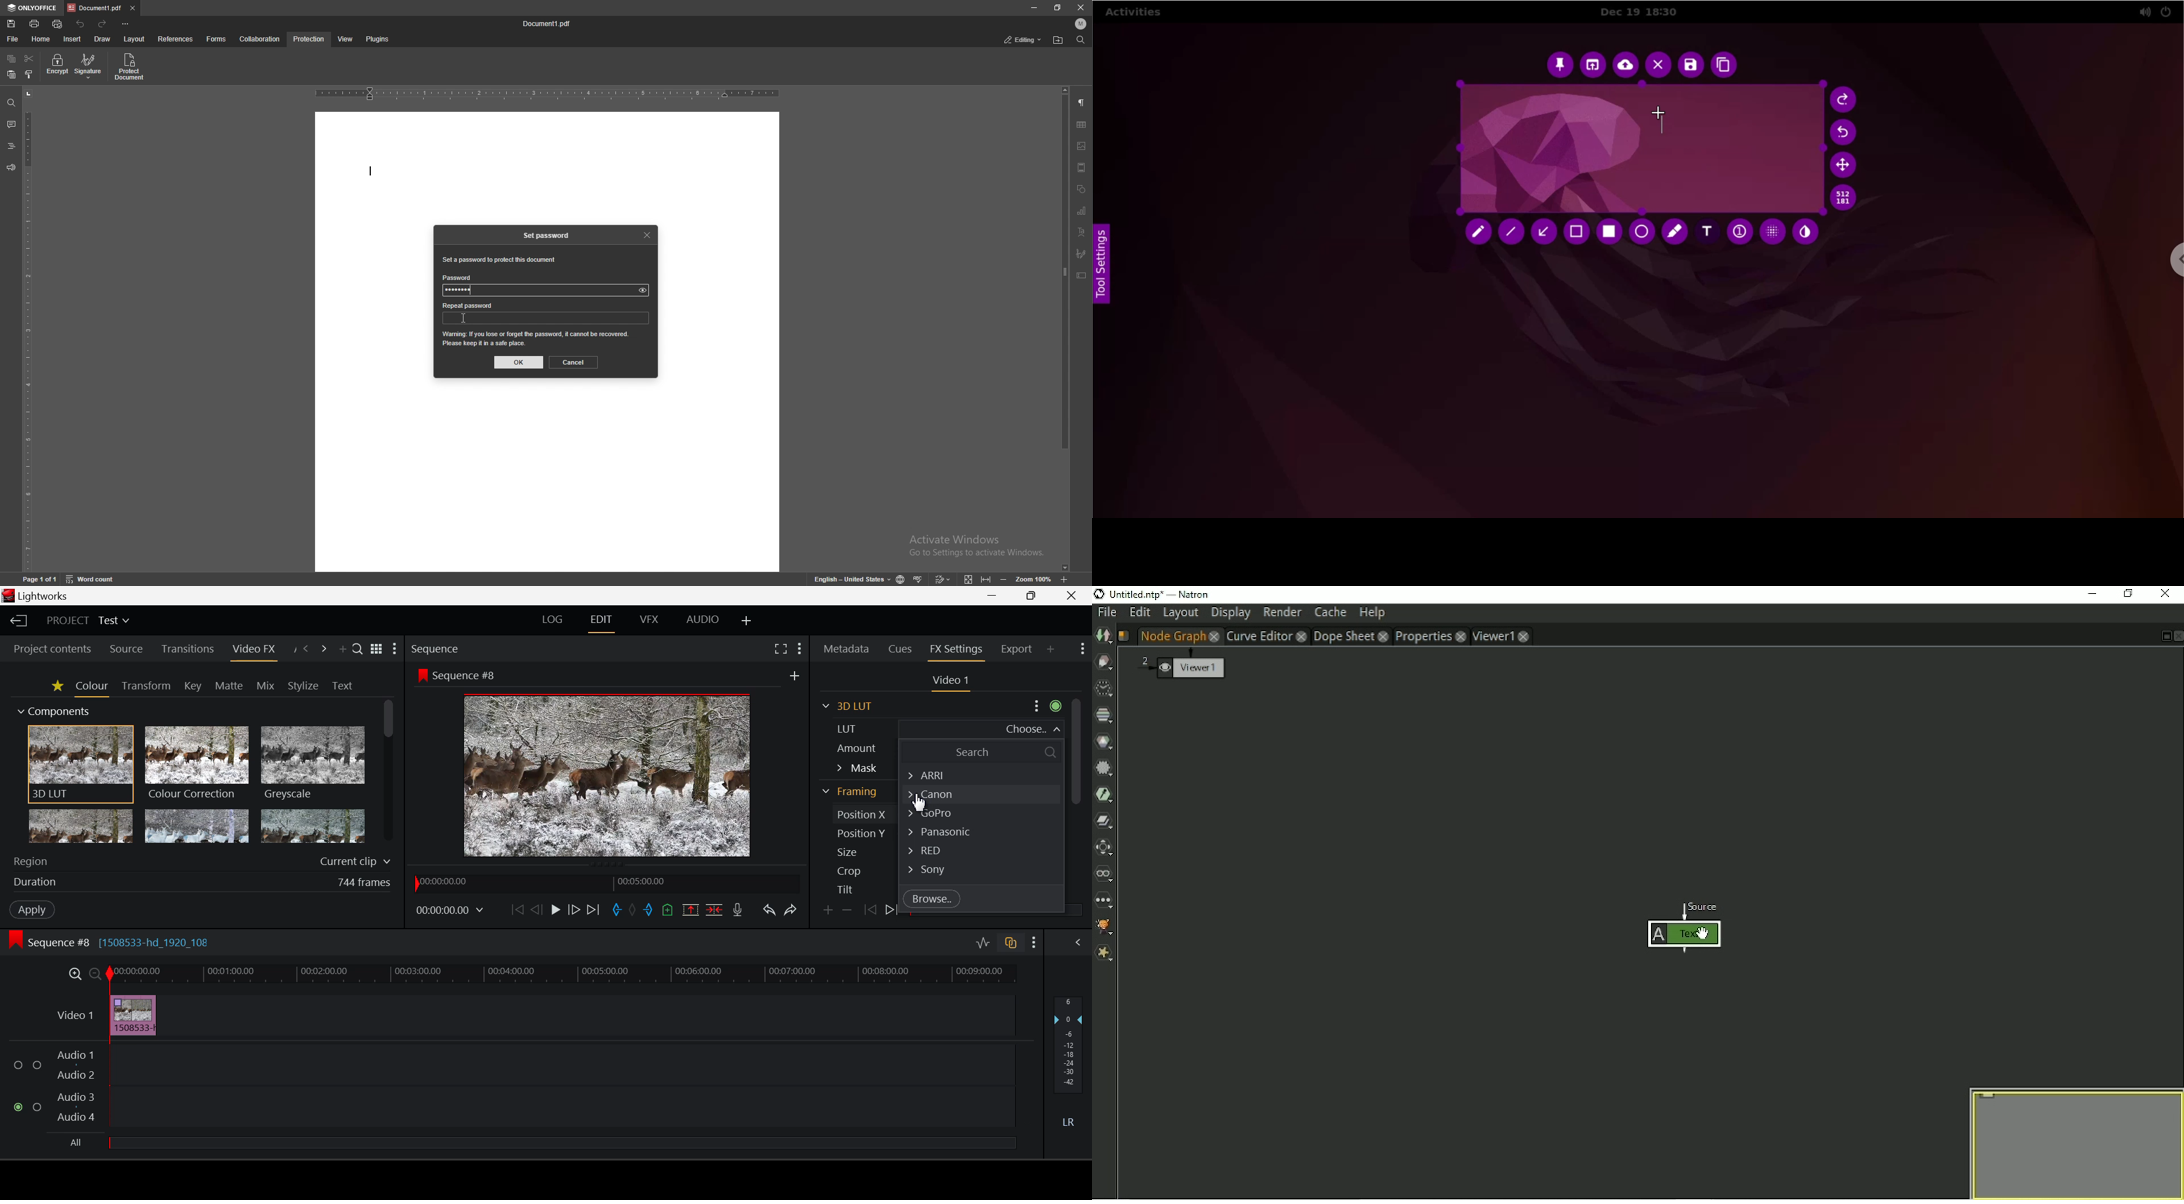 The image size is (2184, 1204). I want to click on Decibel Level, so click(1071, 1064).